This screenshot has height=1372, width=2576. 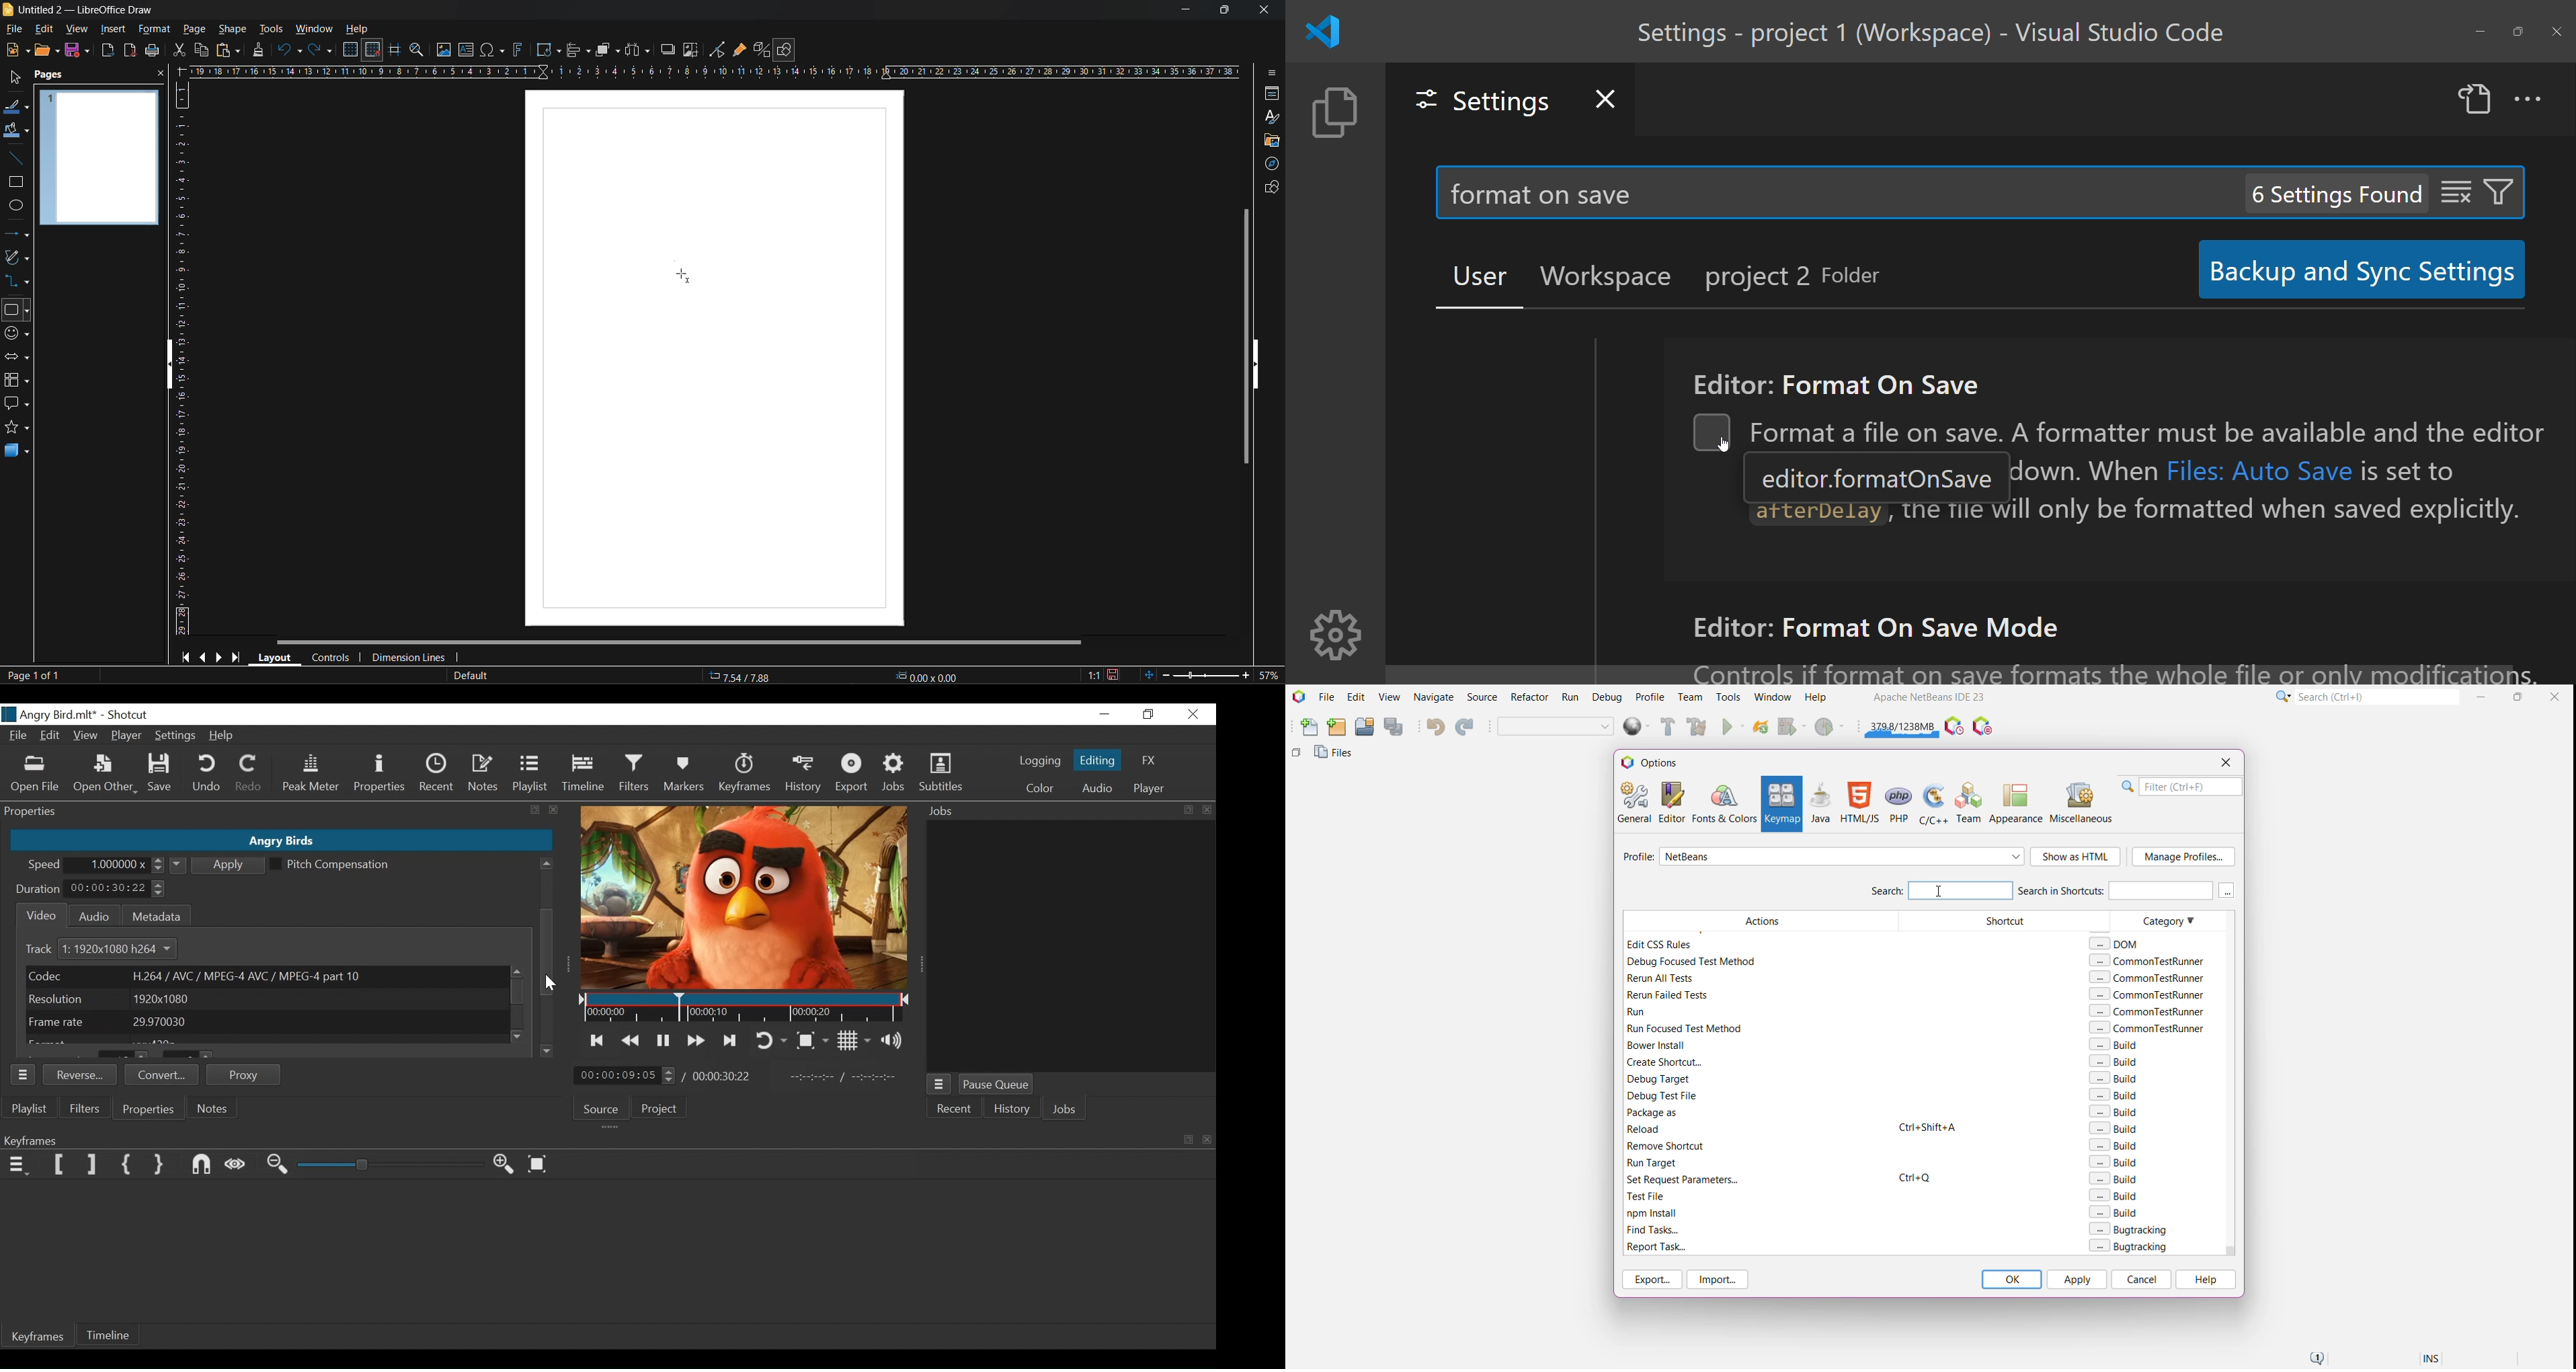 I want to click on Frame rate, so click(x=267, y=1022).